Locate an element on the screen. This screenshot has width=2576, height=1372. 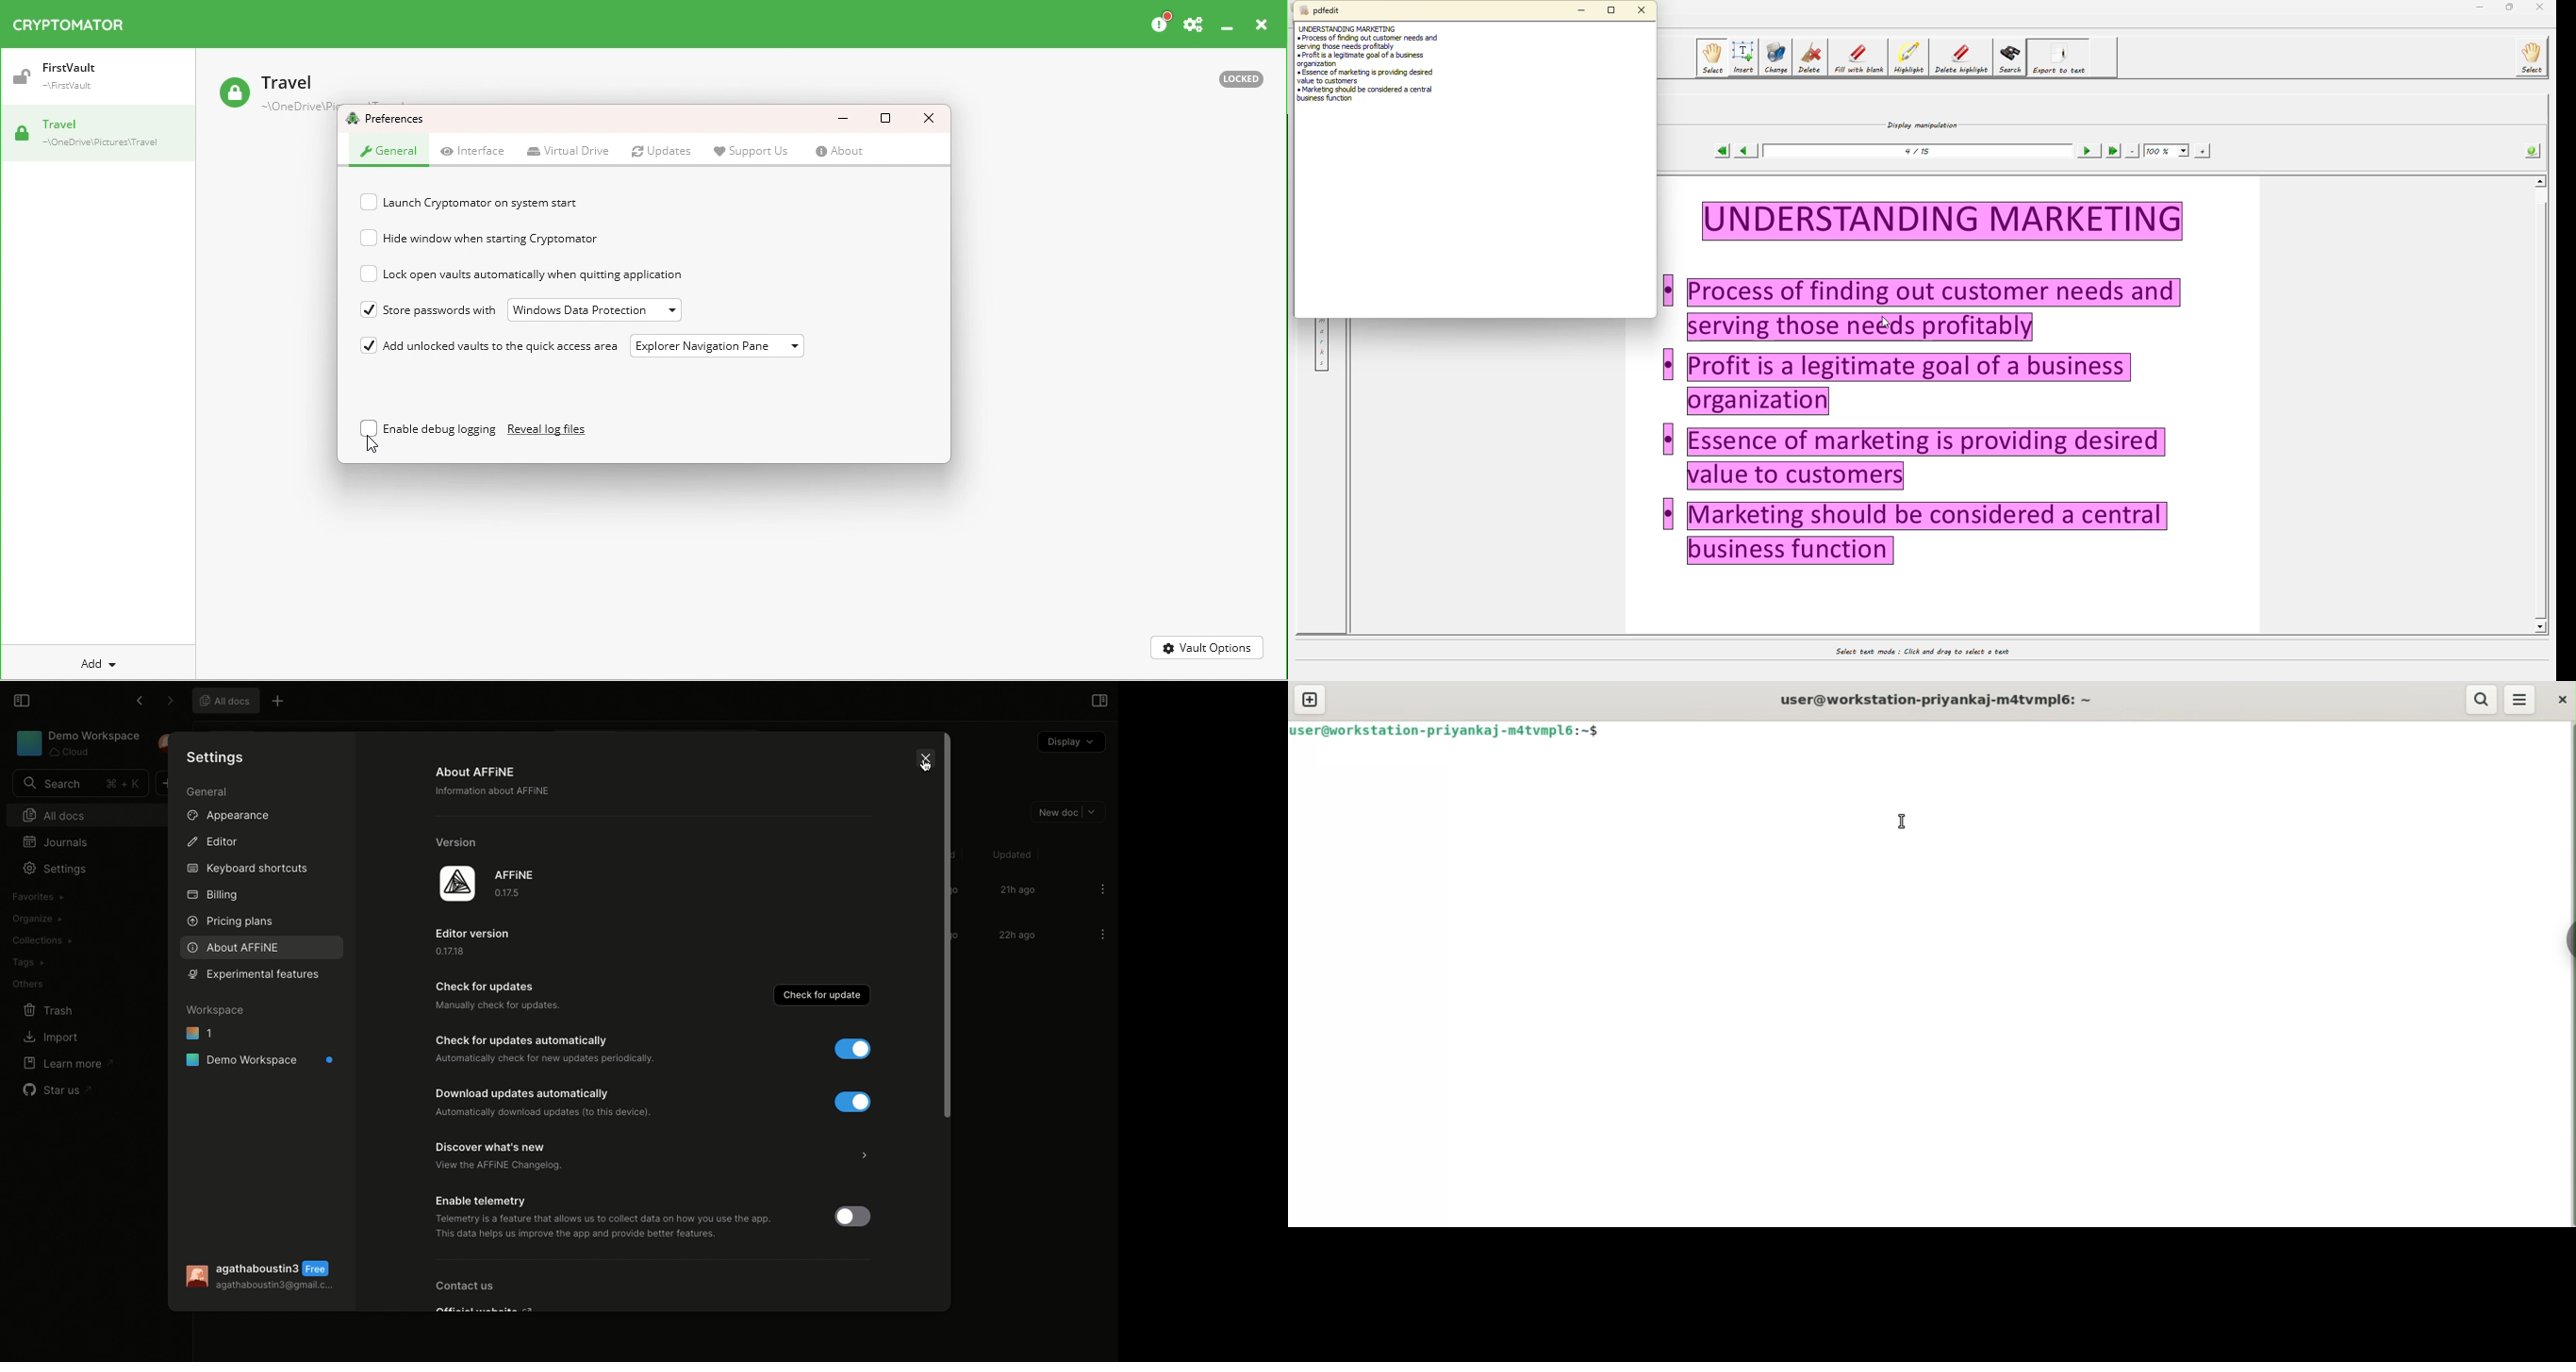
checkbox is located at coordinates (368, 431).